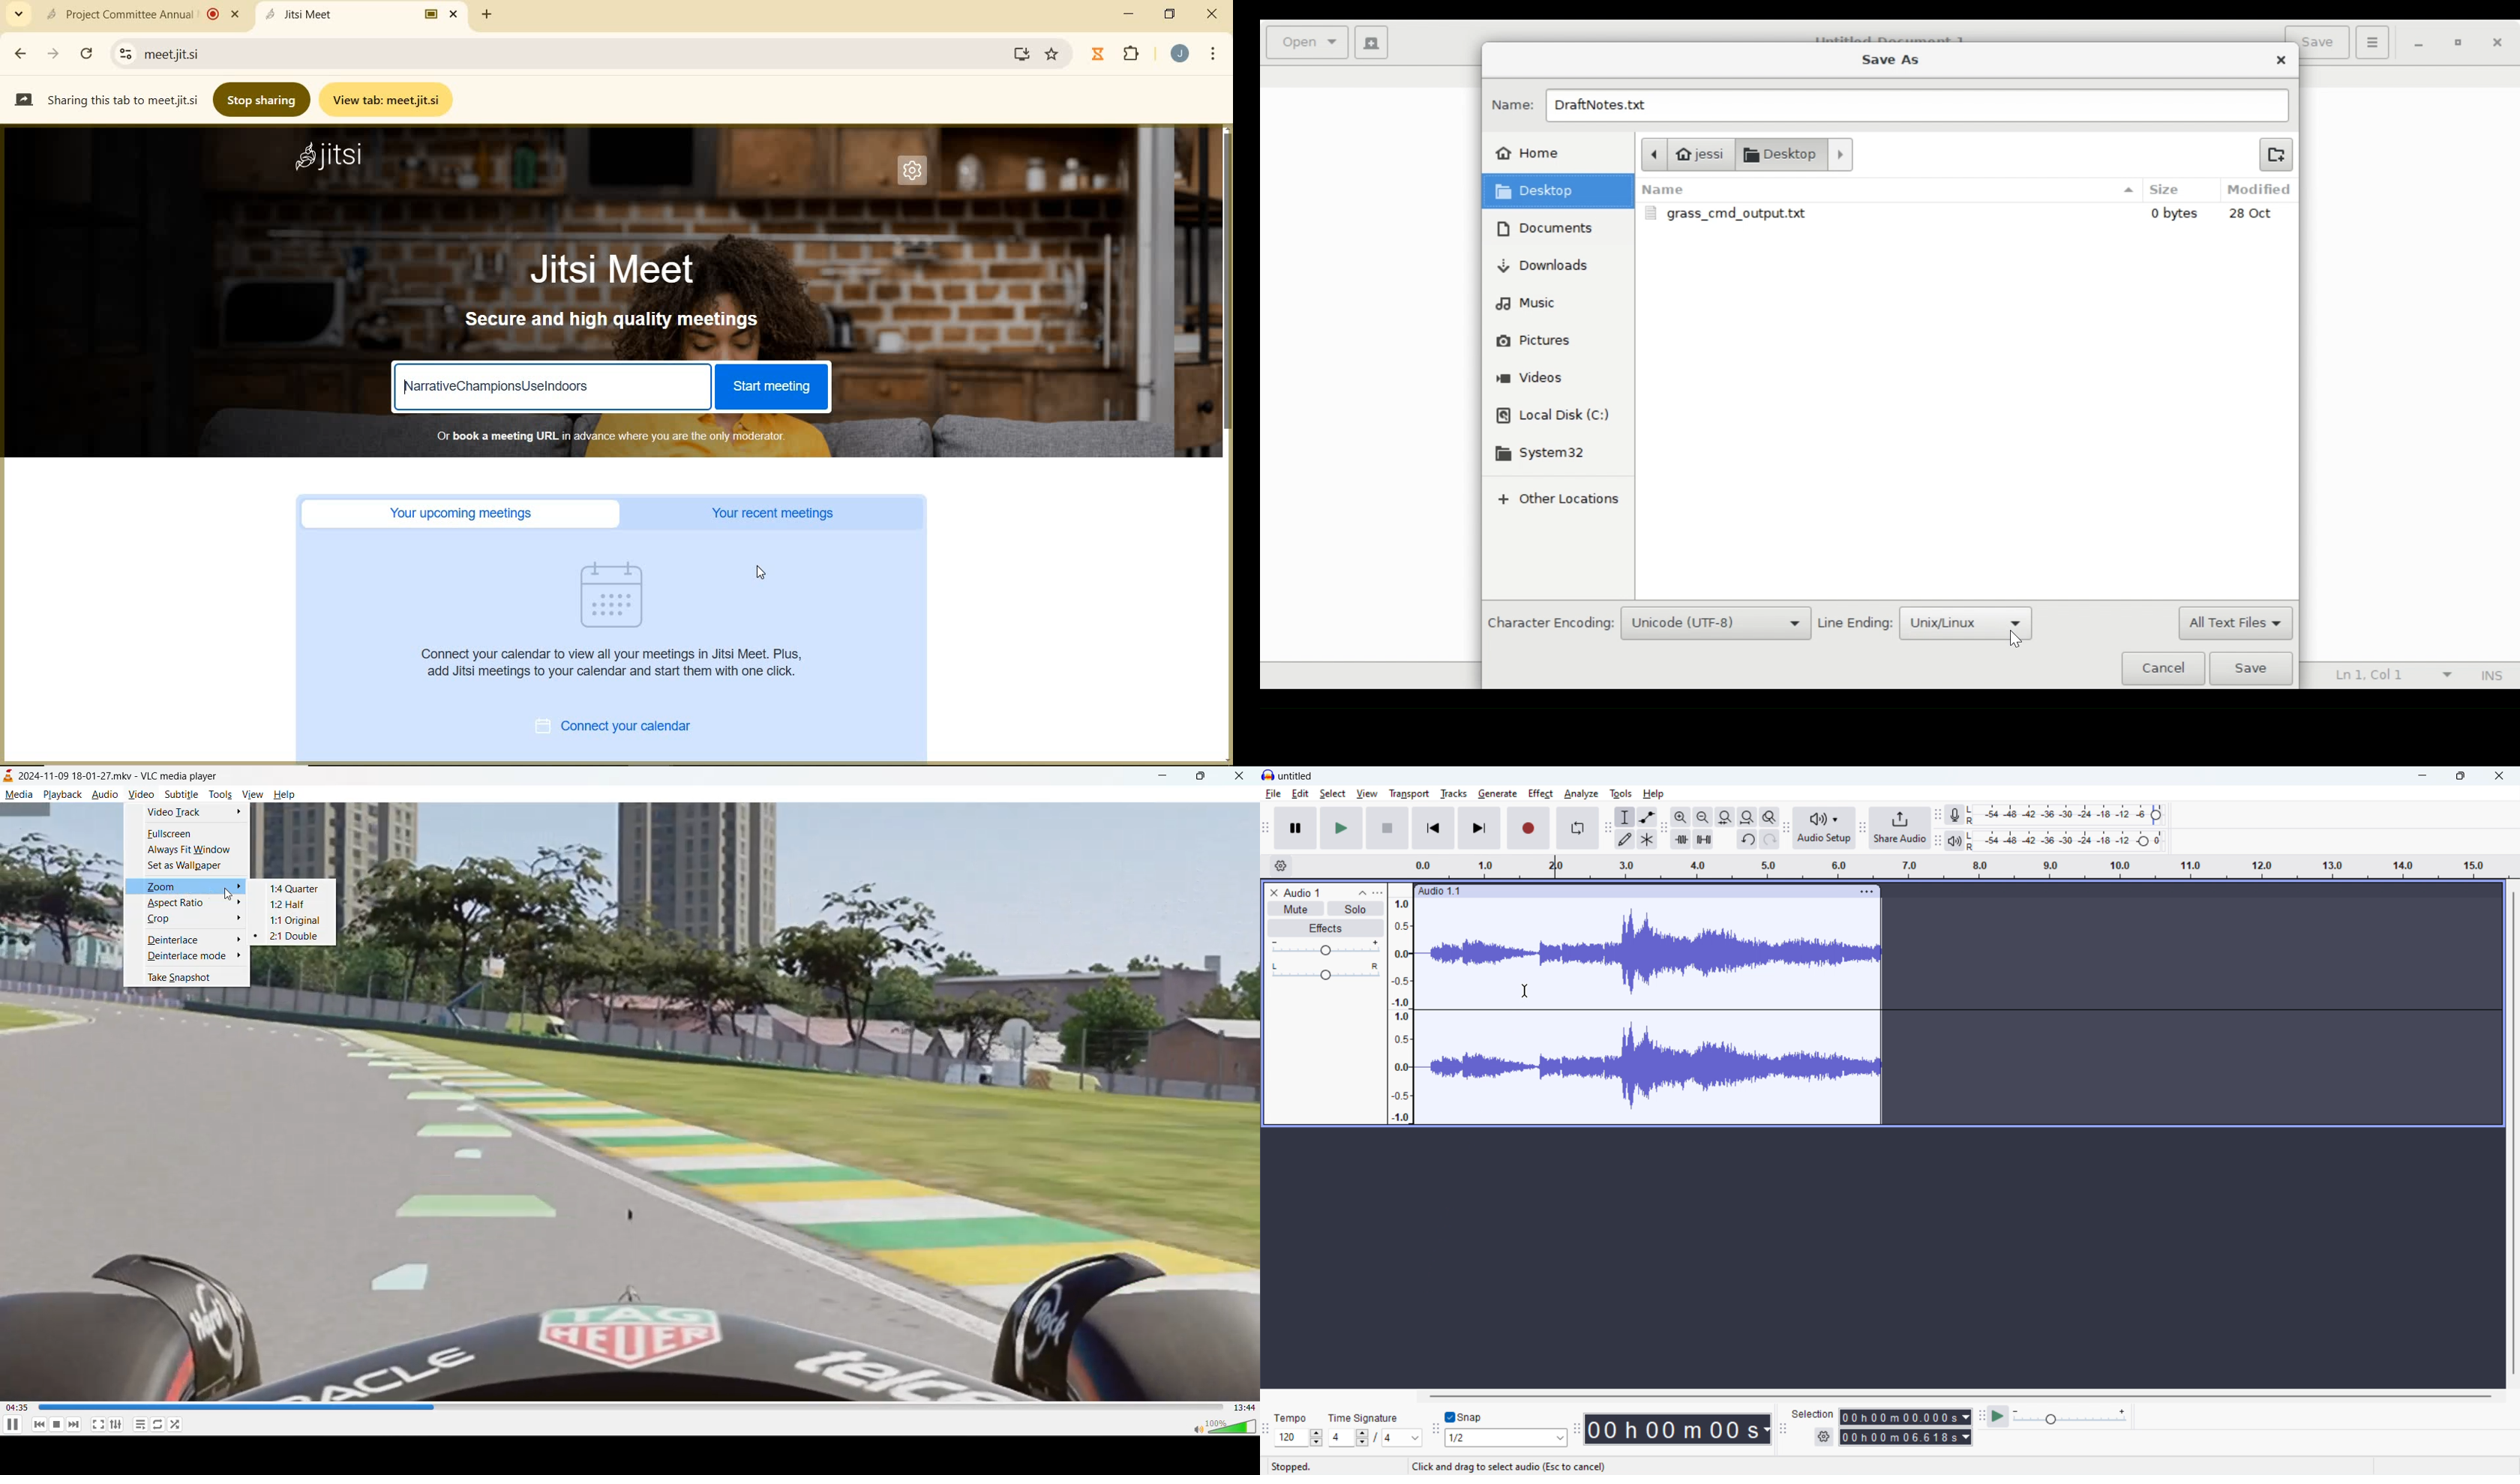  Describe the element at coordinates (1686, 154) in the screenshot. I see `jessi` at that location.